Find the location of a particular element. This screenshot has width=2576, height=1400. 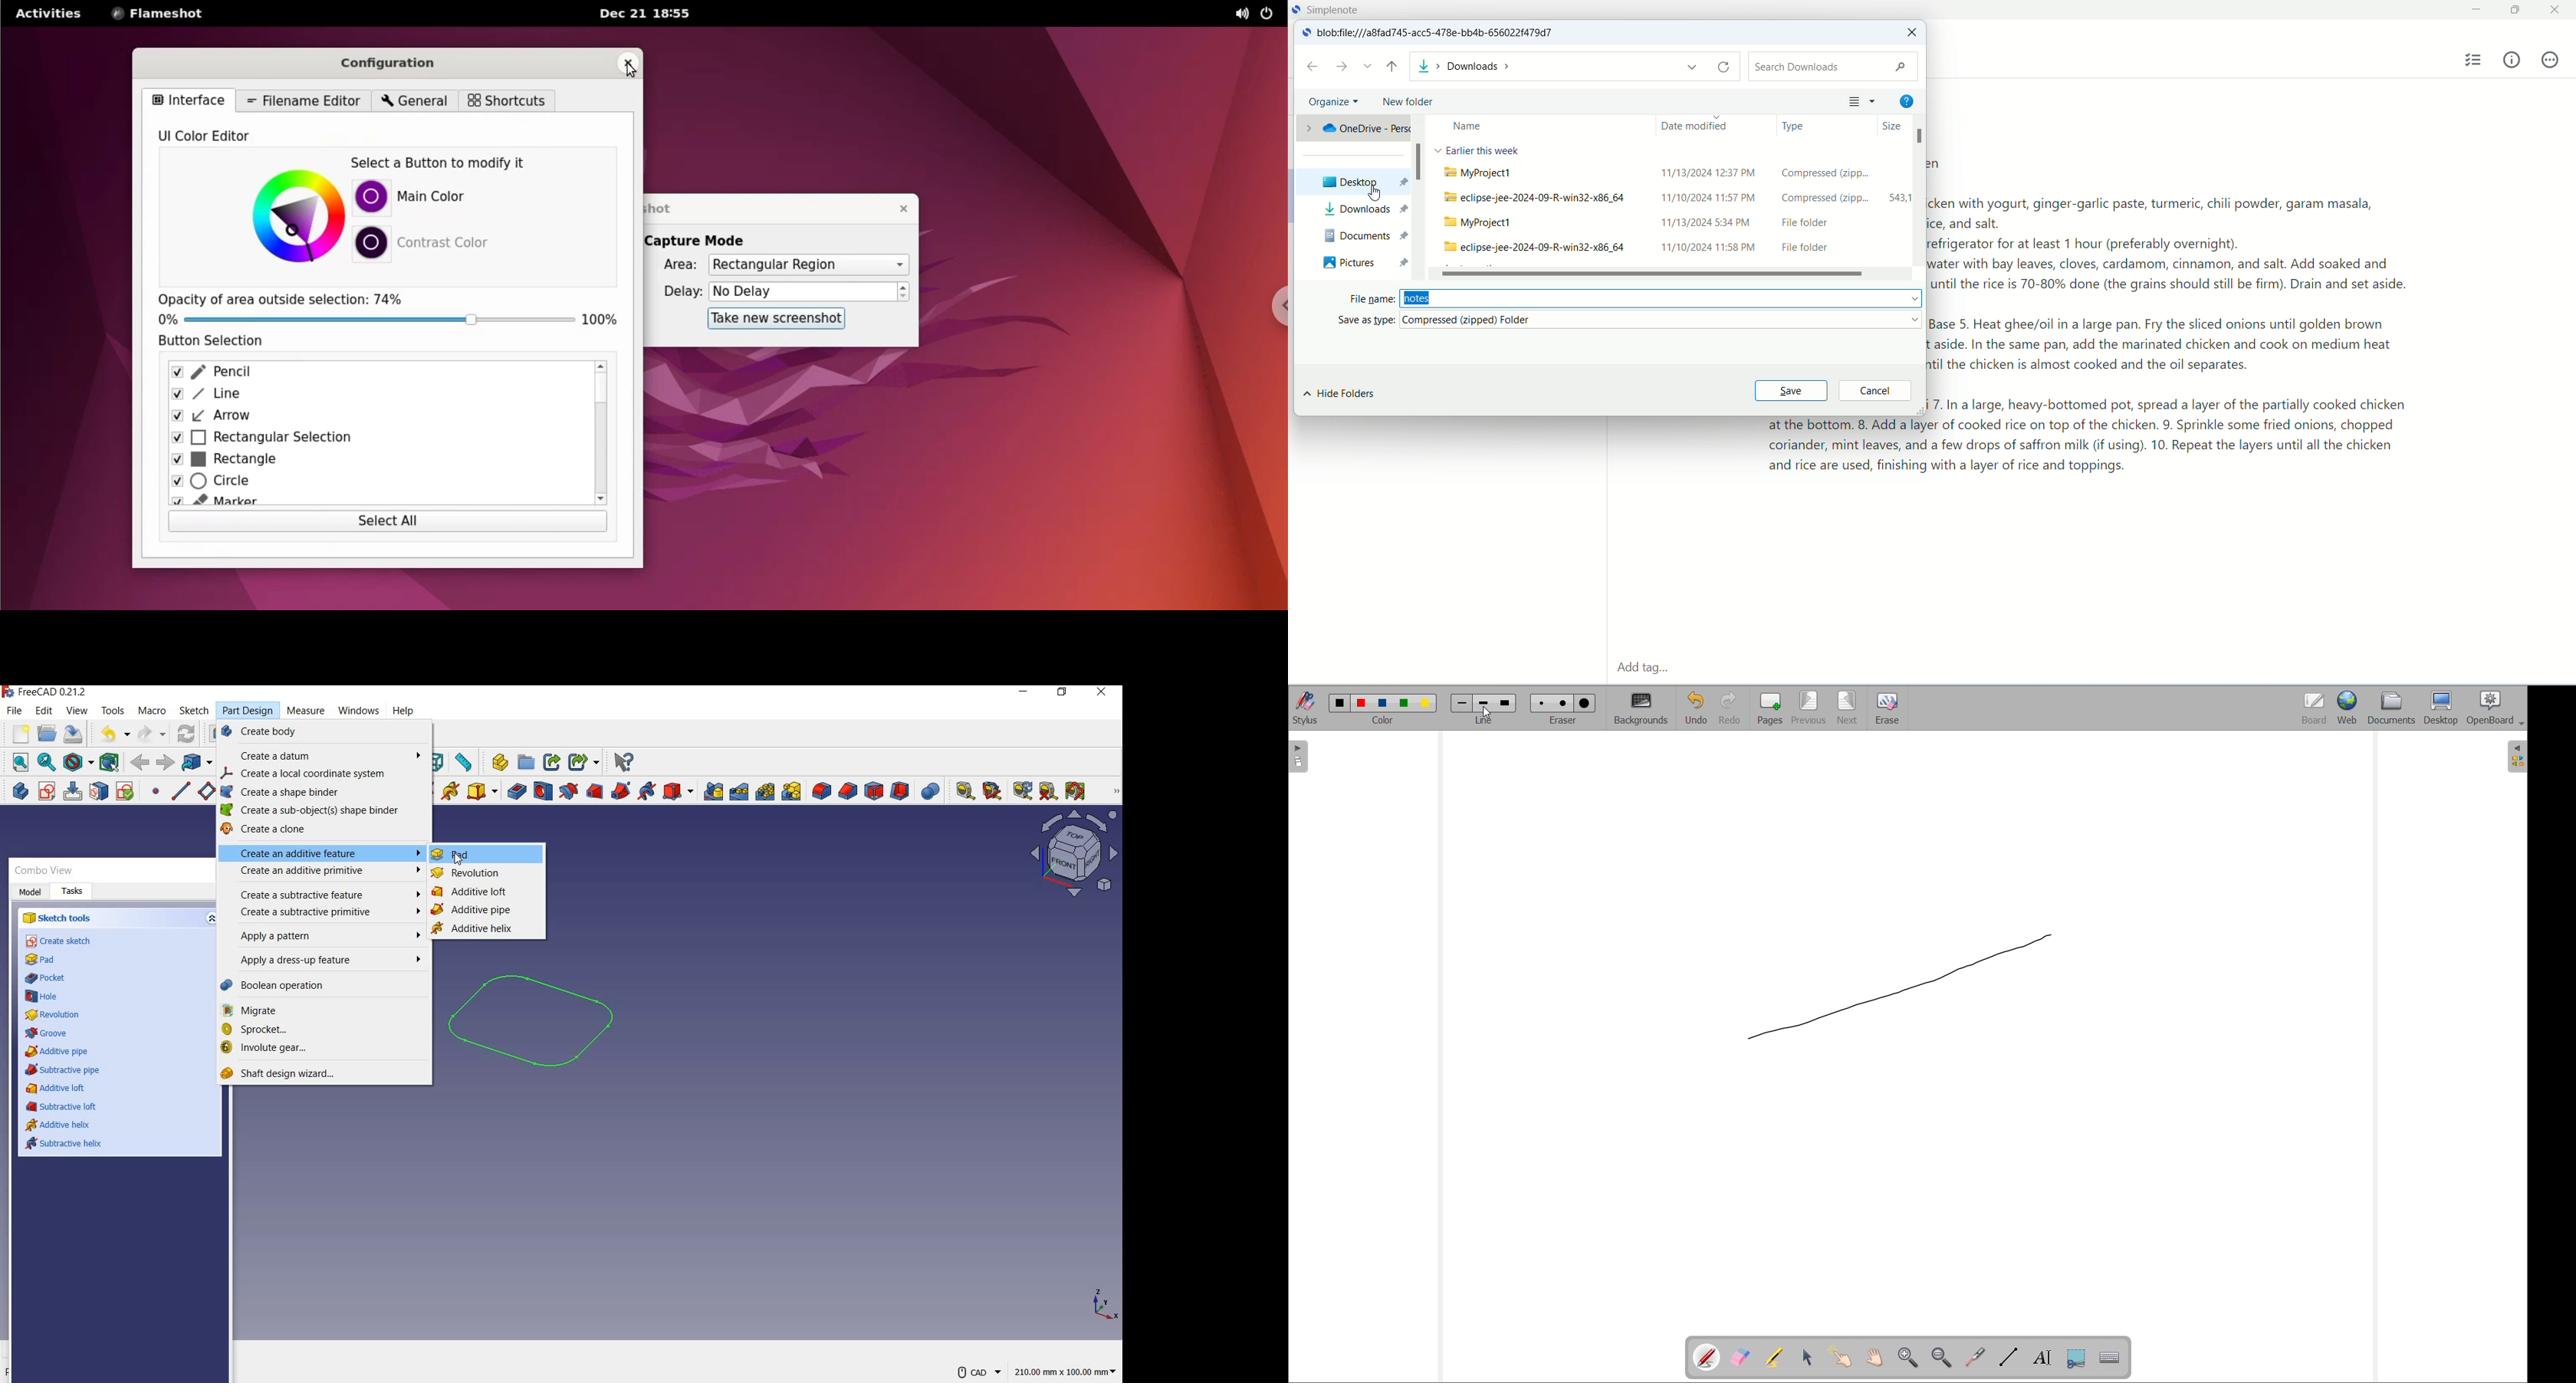

sketch tools is located at coordinates (58, 917).